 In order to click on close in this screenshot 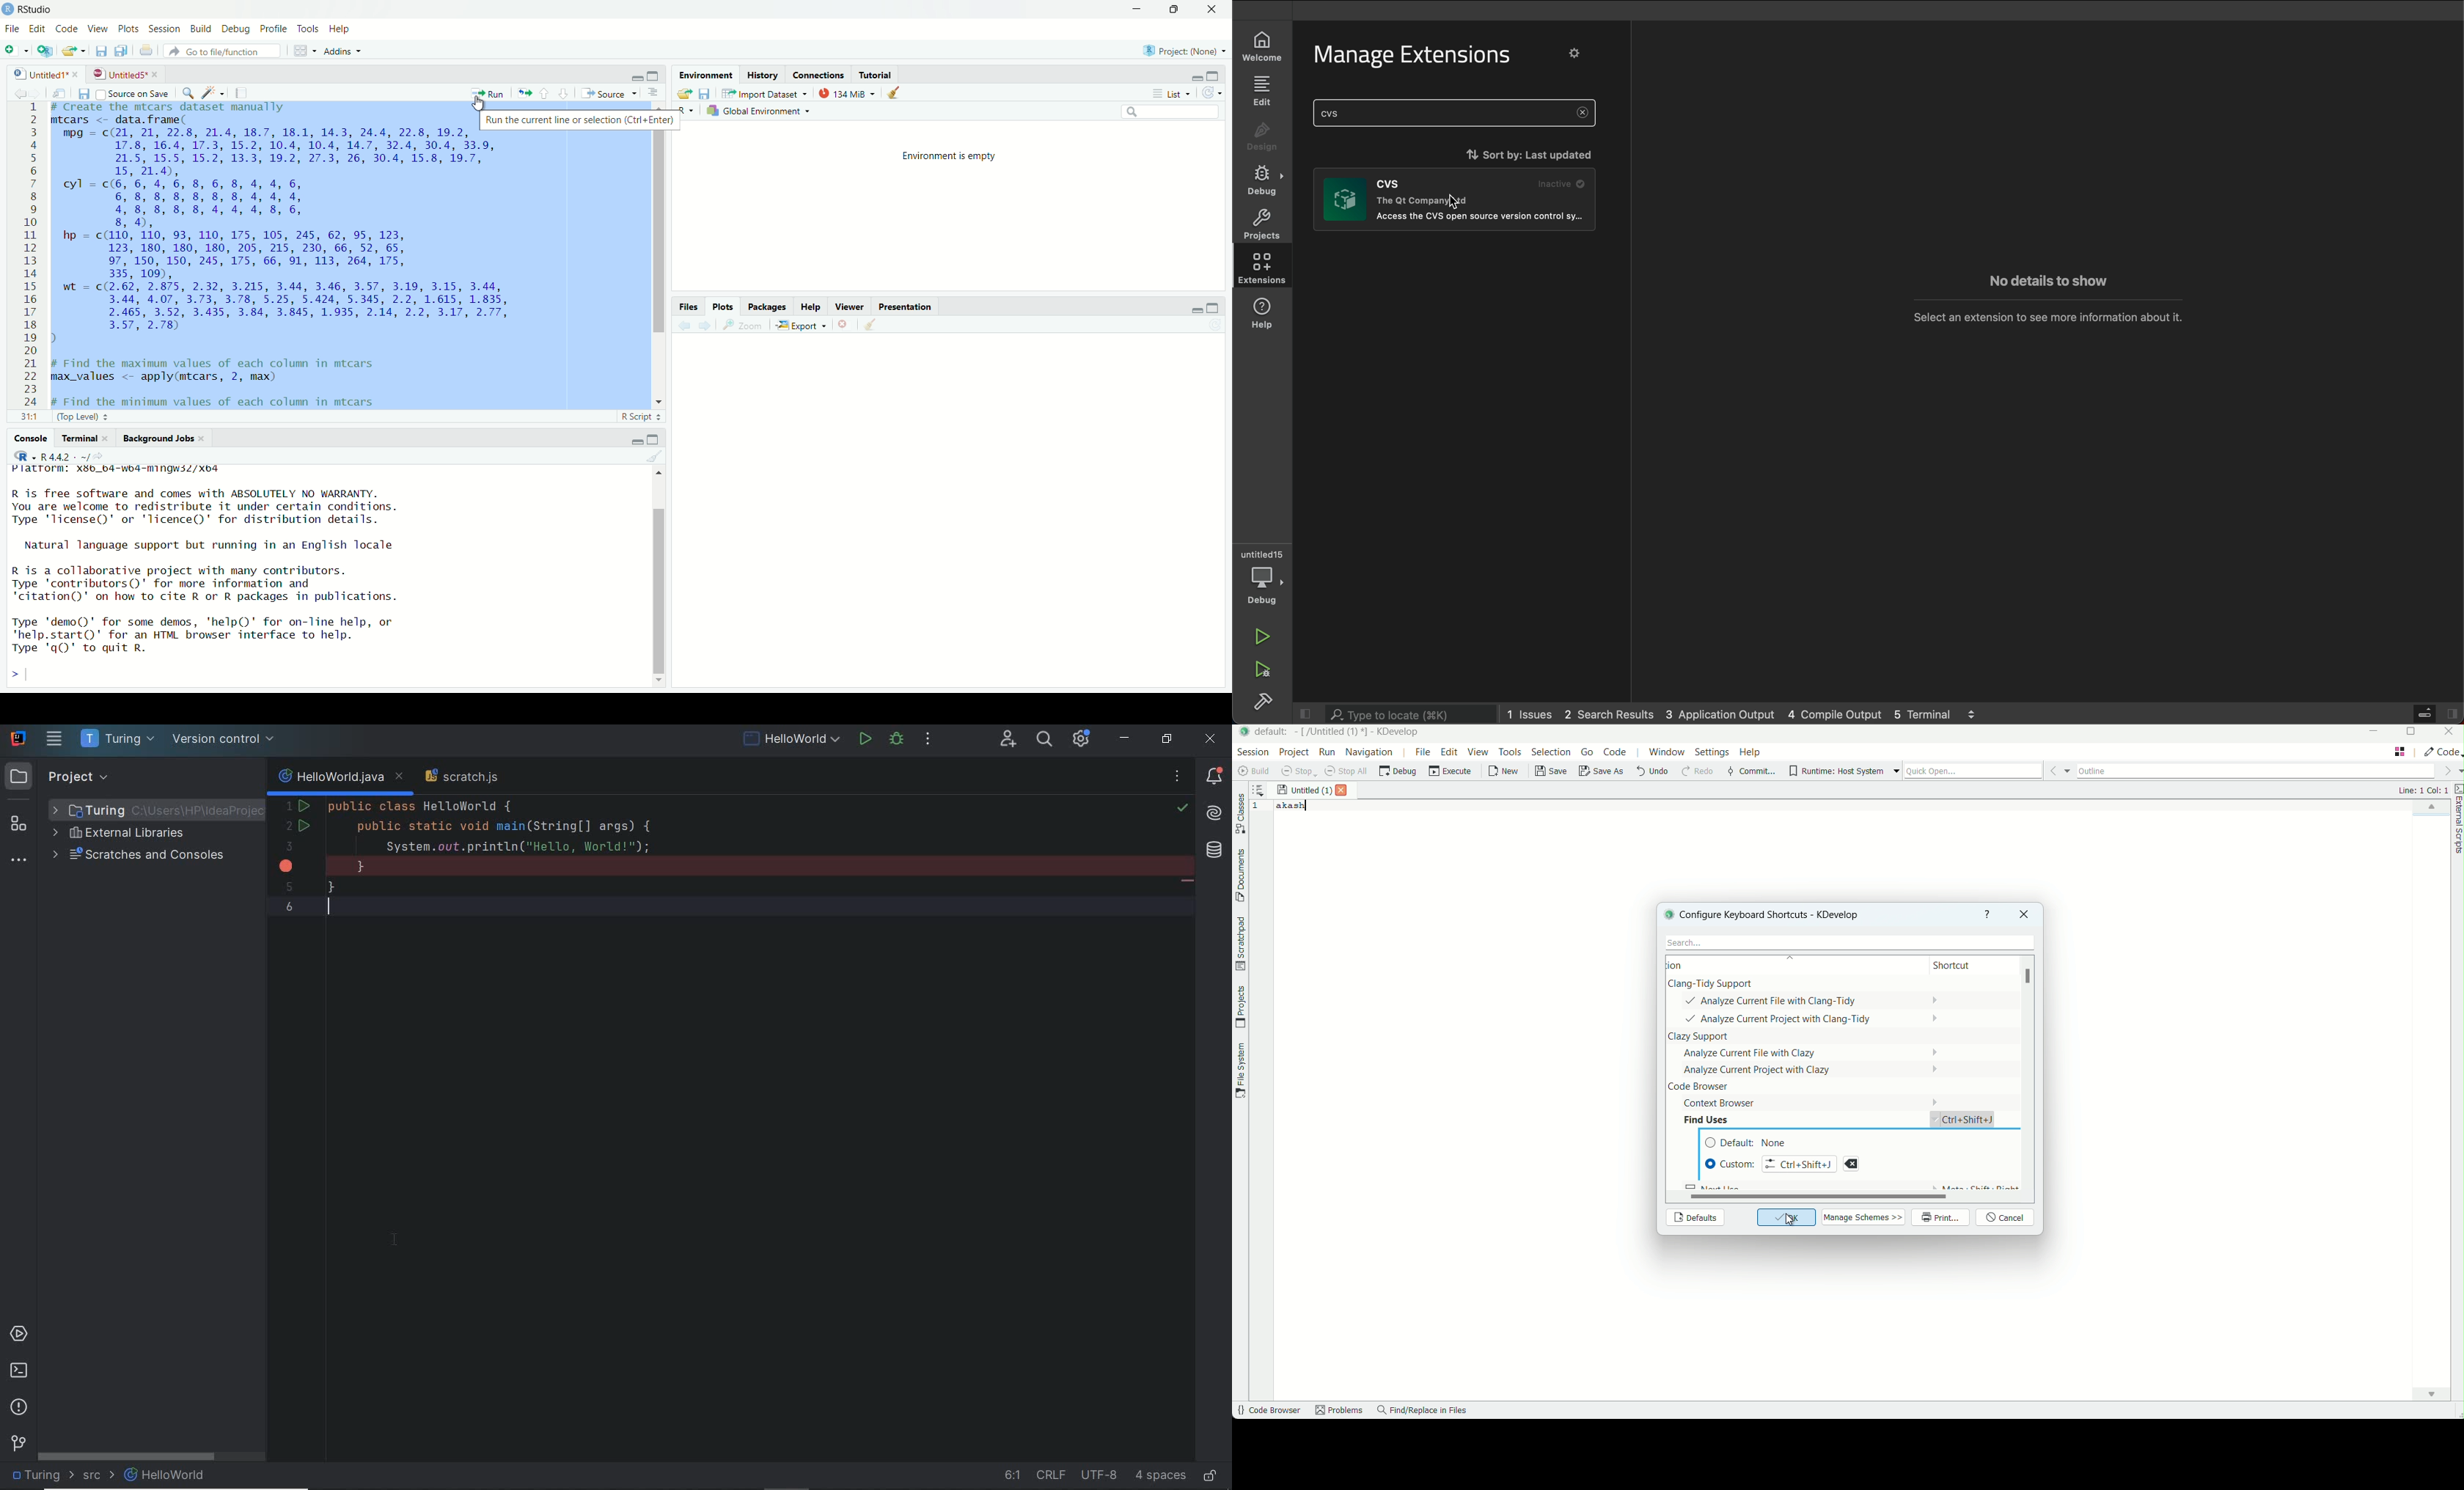, I will do `click(1215, 10)`.